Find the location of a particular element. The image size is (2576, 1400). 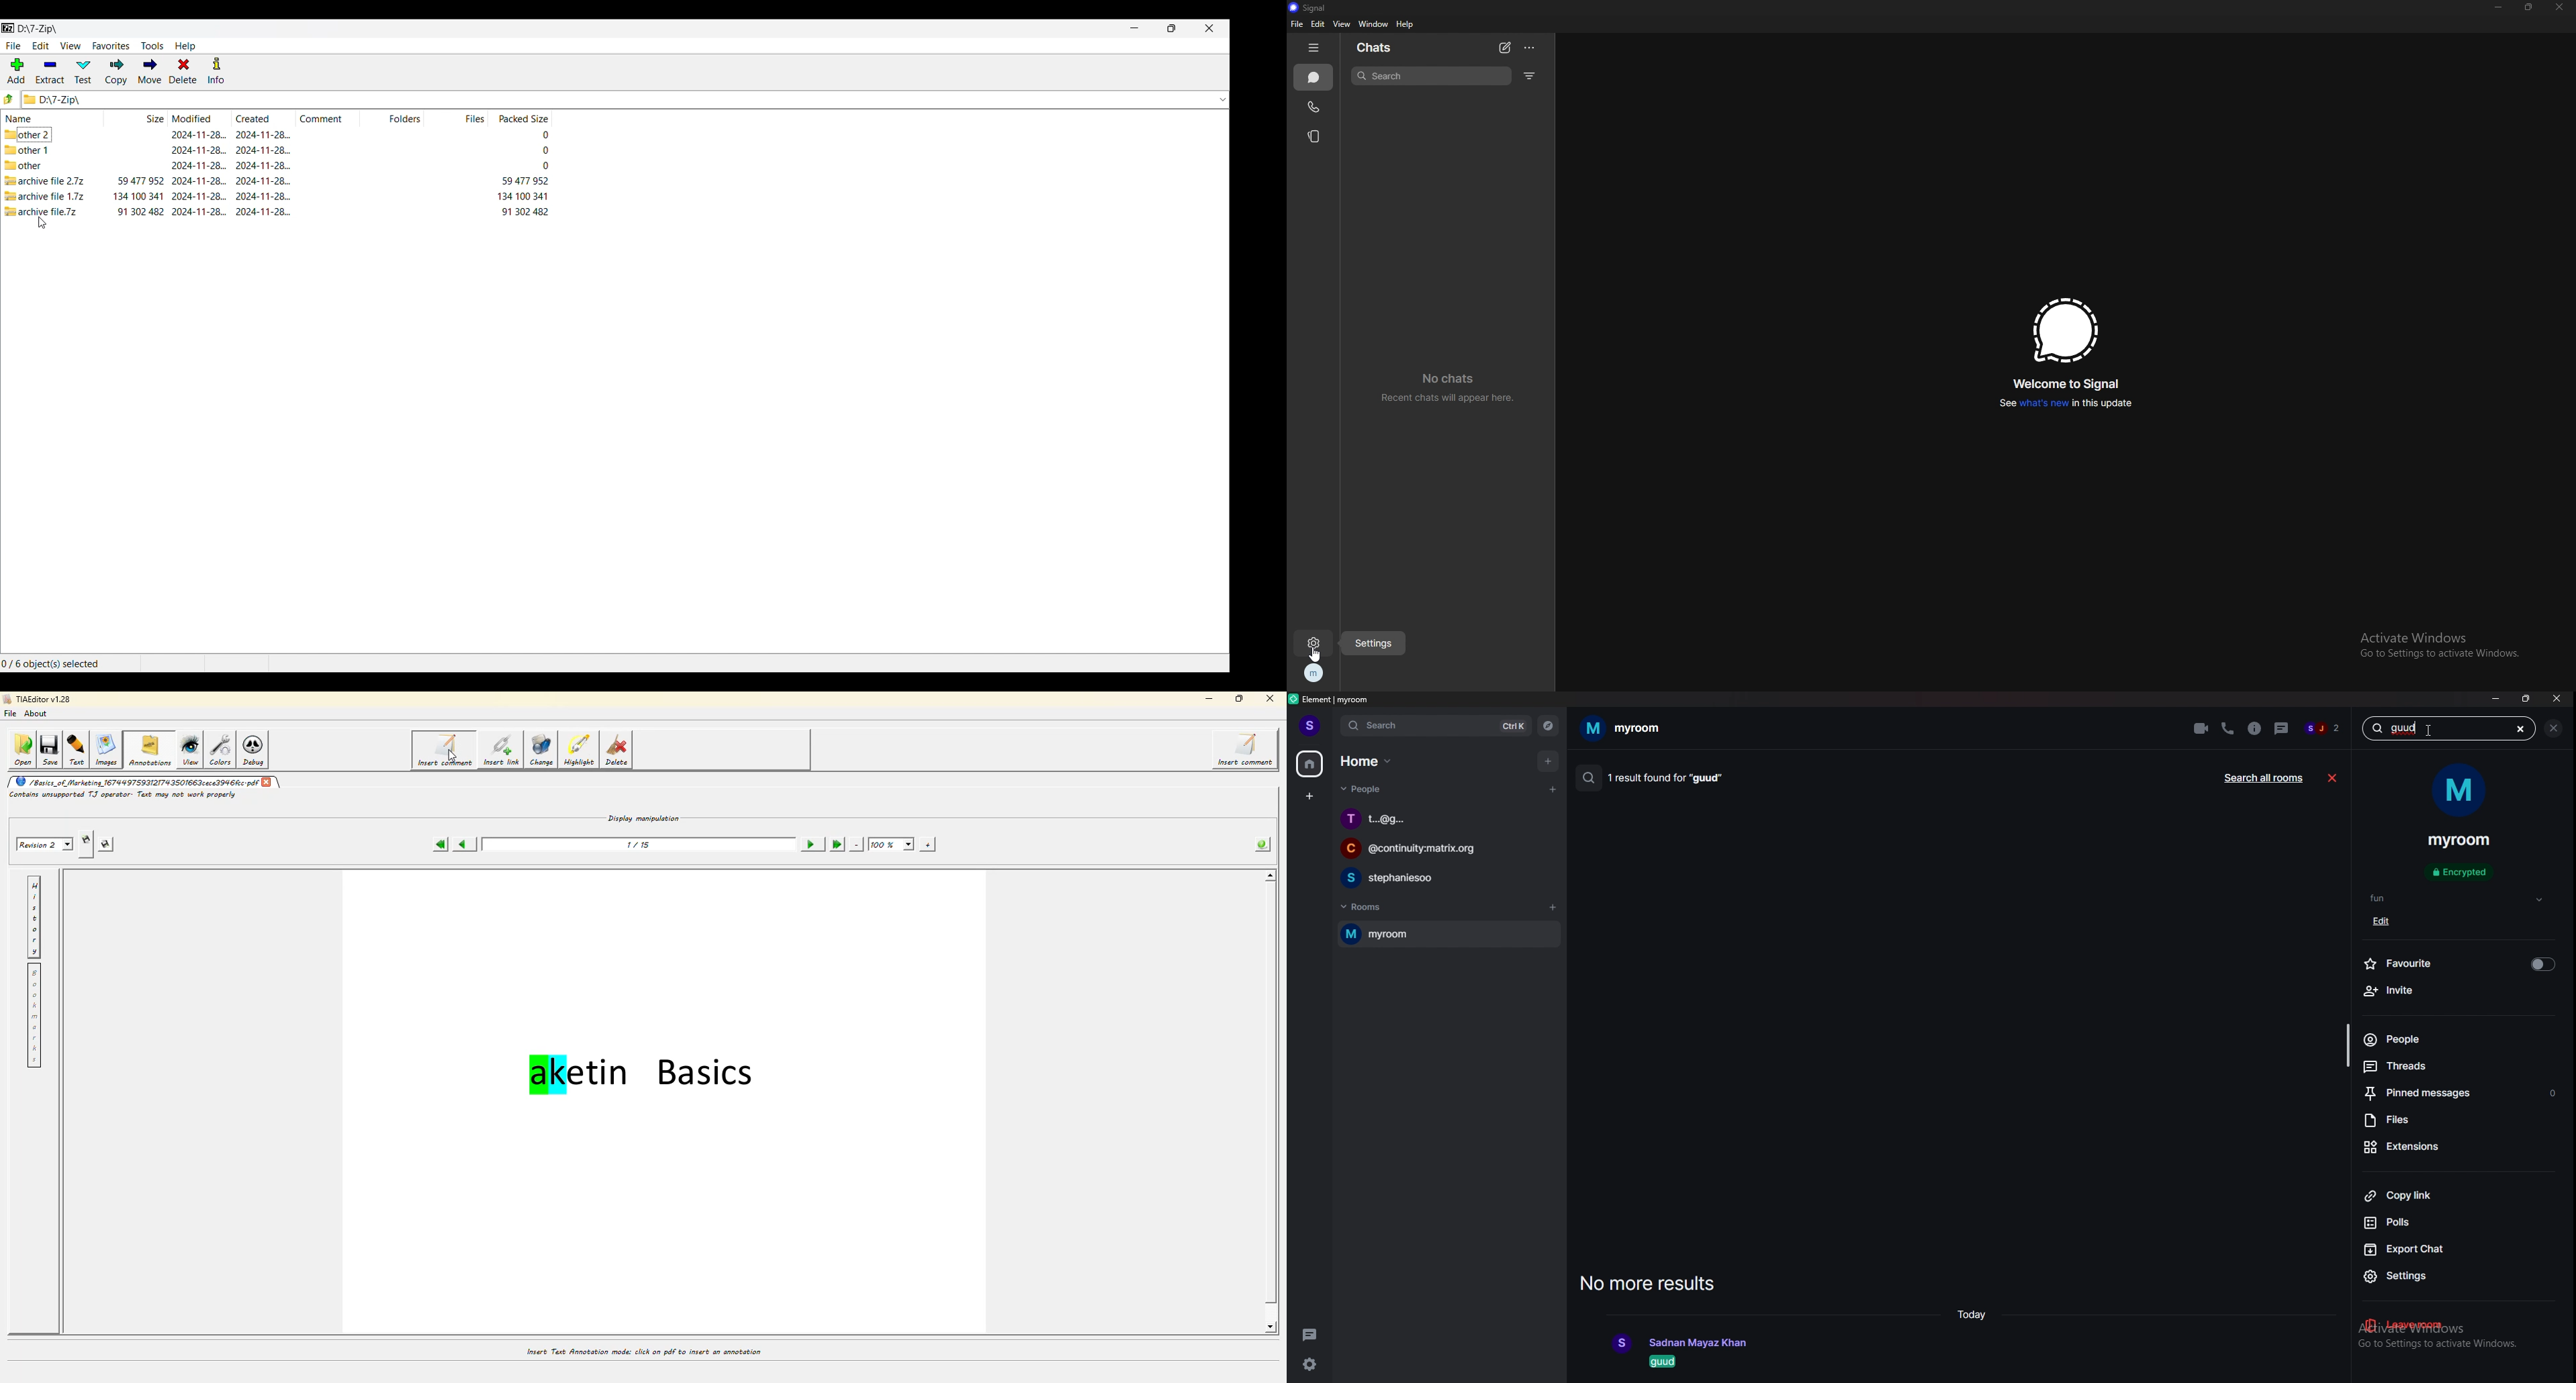

zip folder is located at coordinates (45, 196).